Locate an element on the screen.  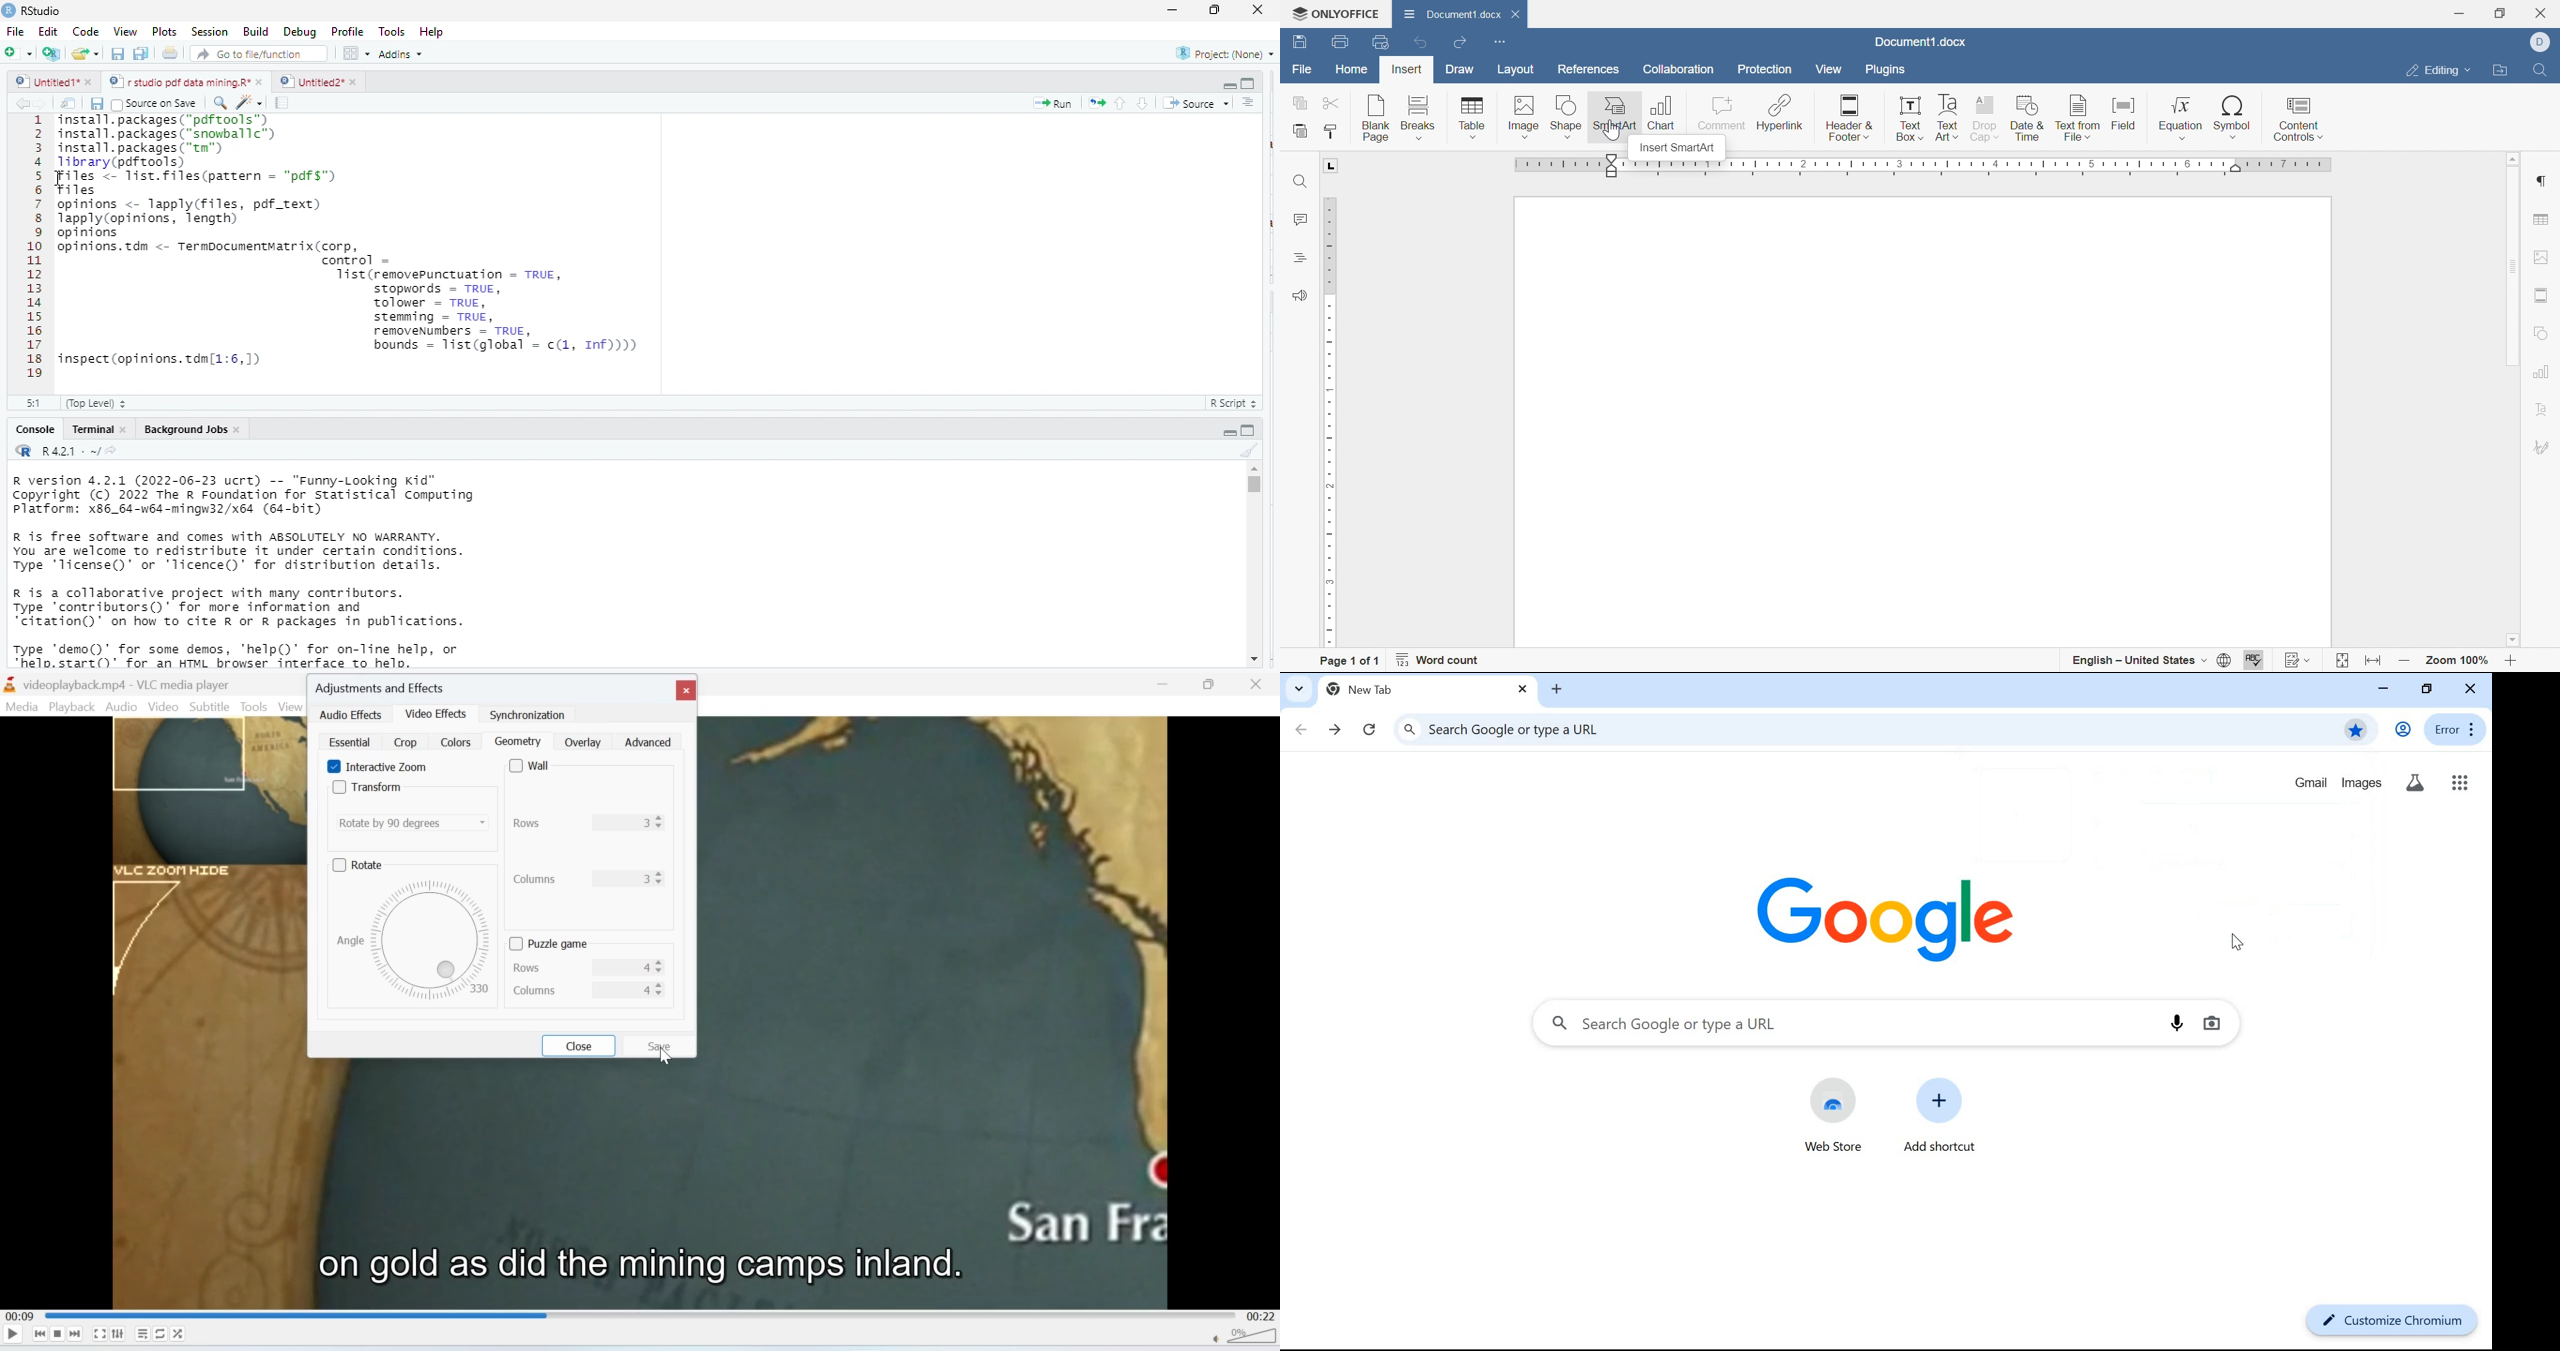
save current document is located at coordinates (118, 54).